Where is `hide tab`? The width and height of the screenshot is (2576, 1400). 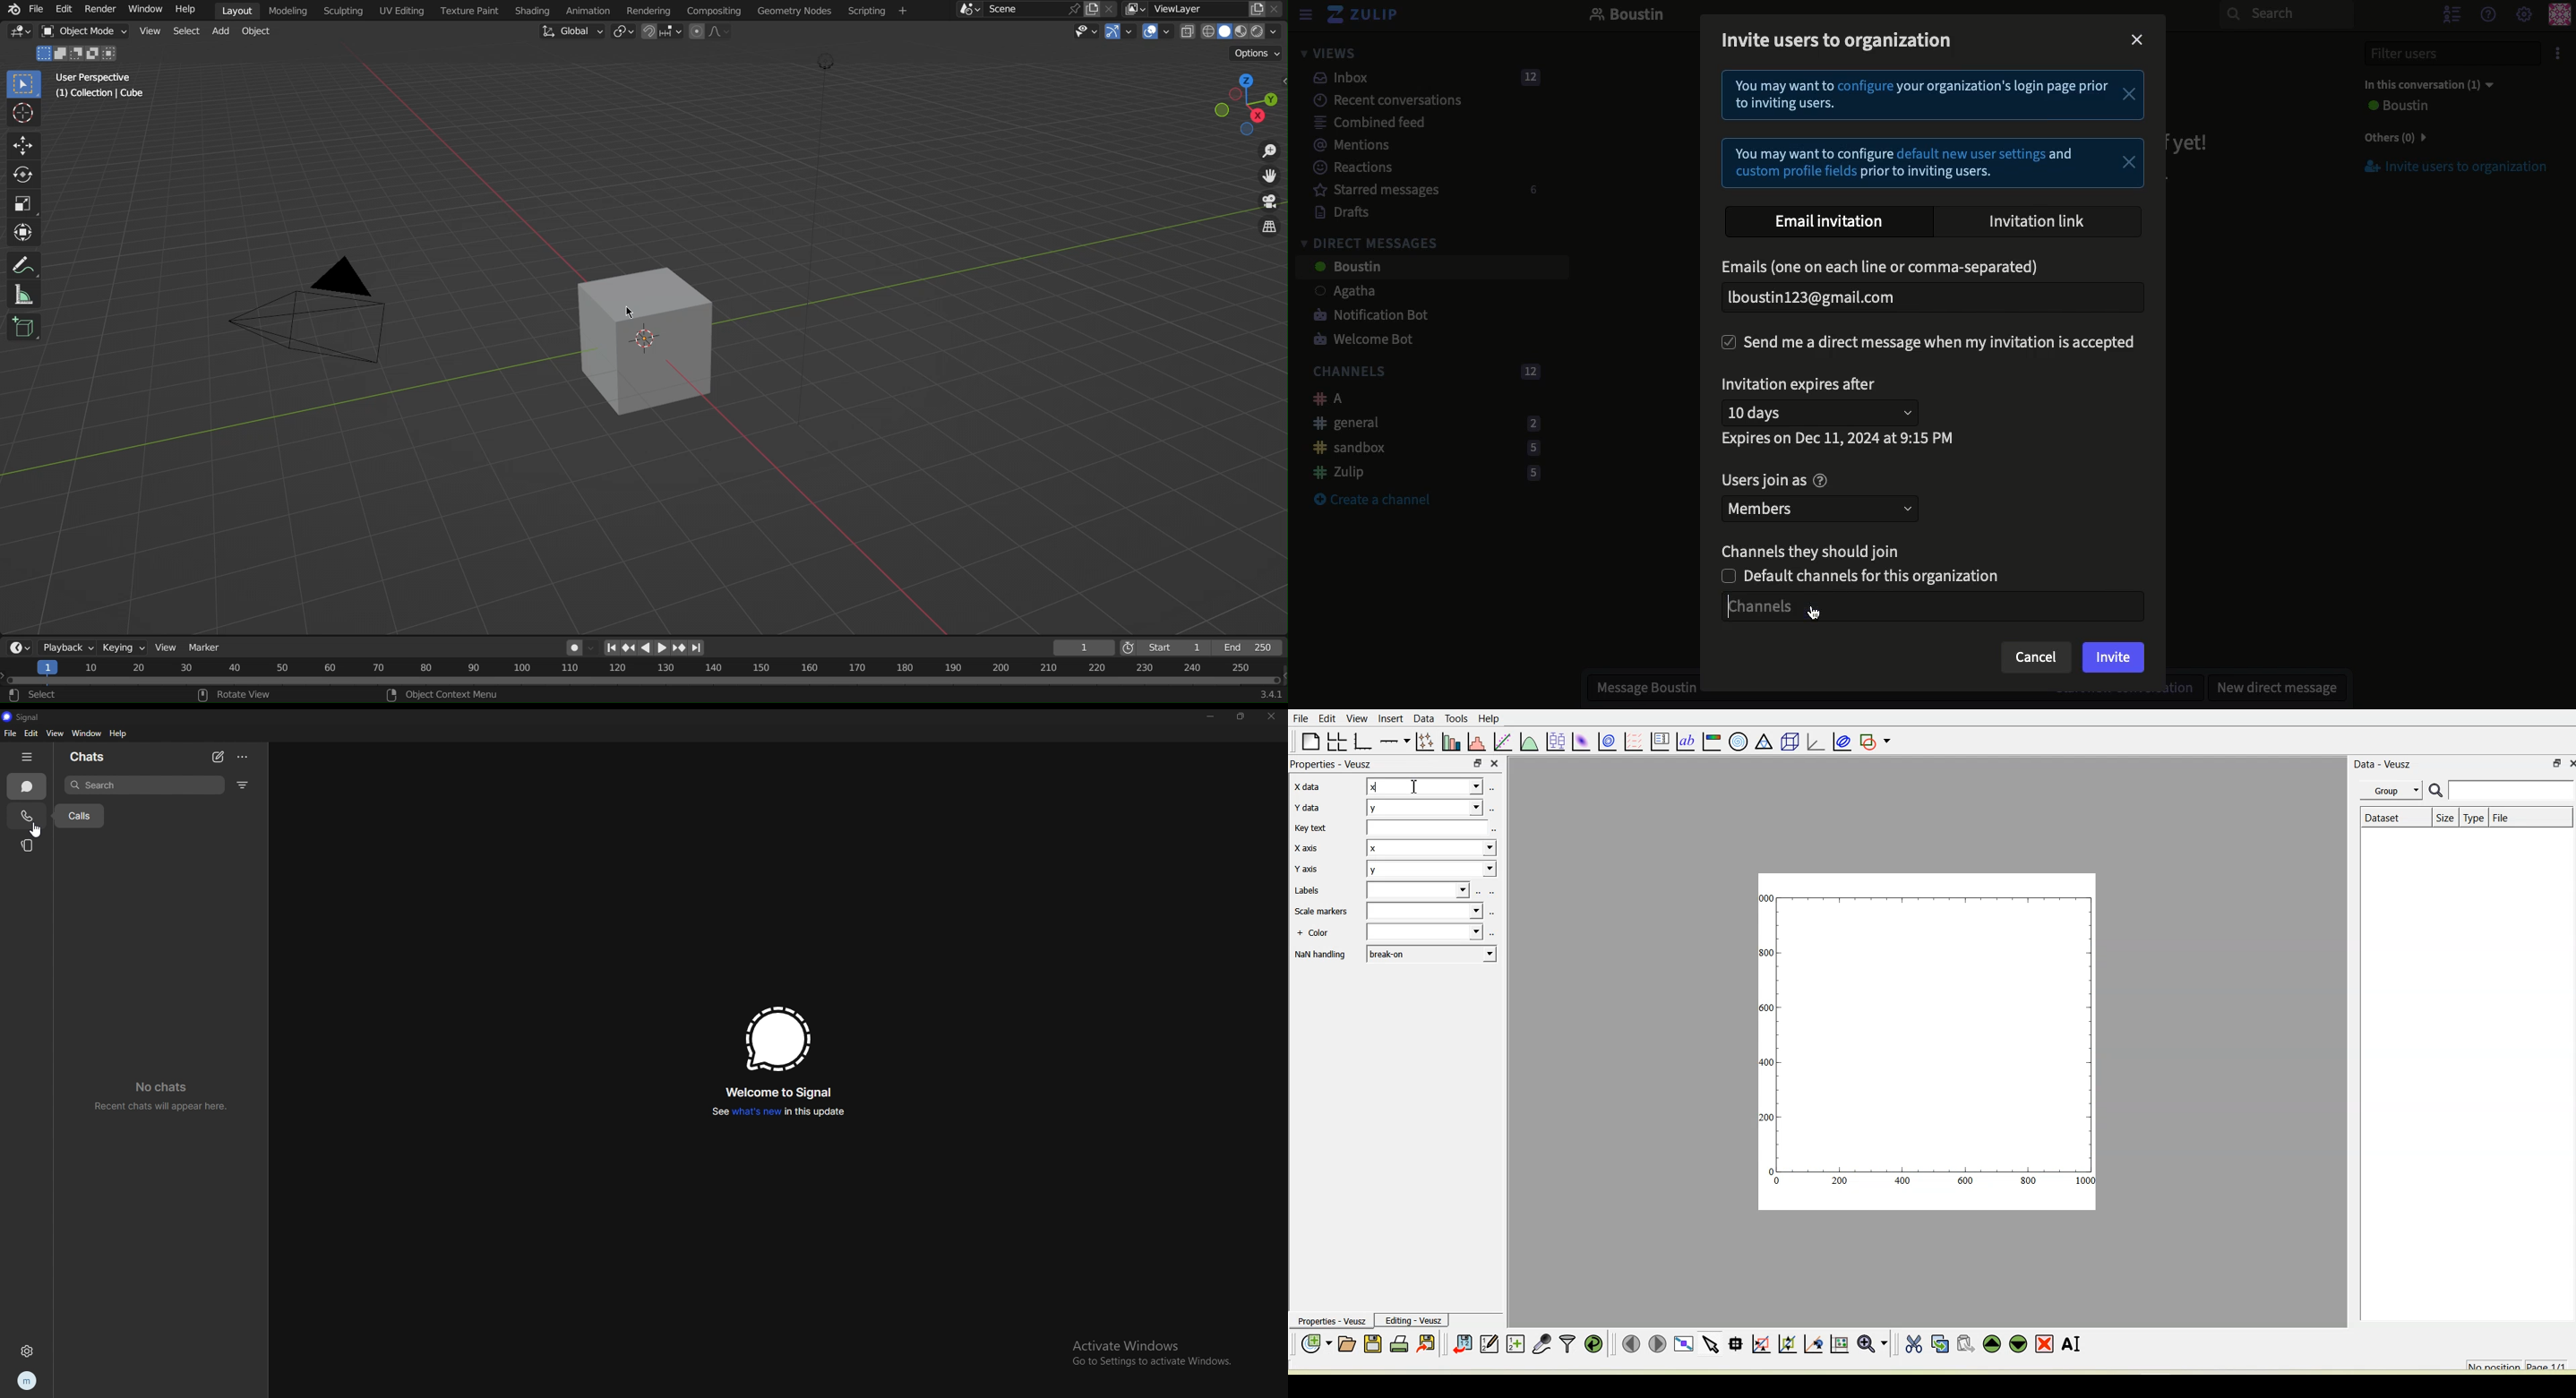 hide tab is located at coordinates (27, 758).